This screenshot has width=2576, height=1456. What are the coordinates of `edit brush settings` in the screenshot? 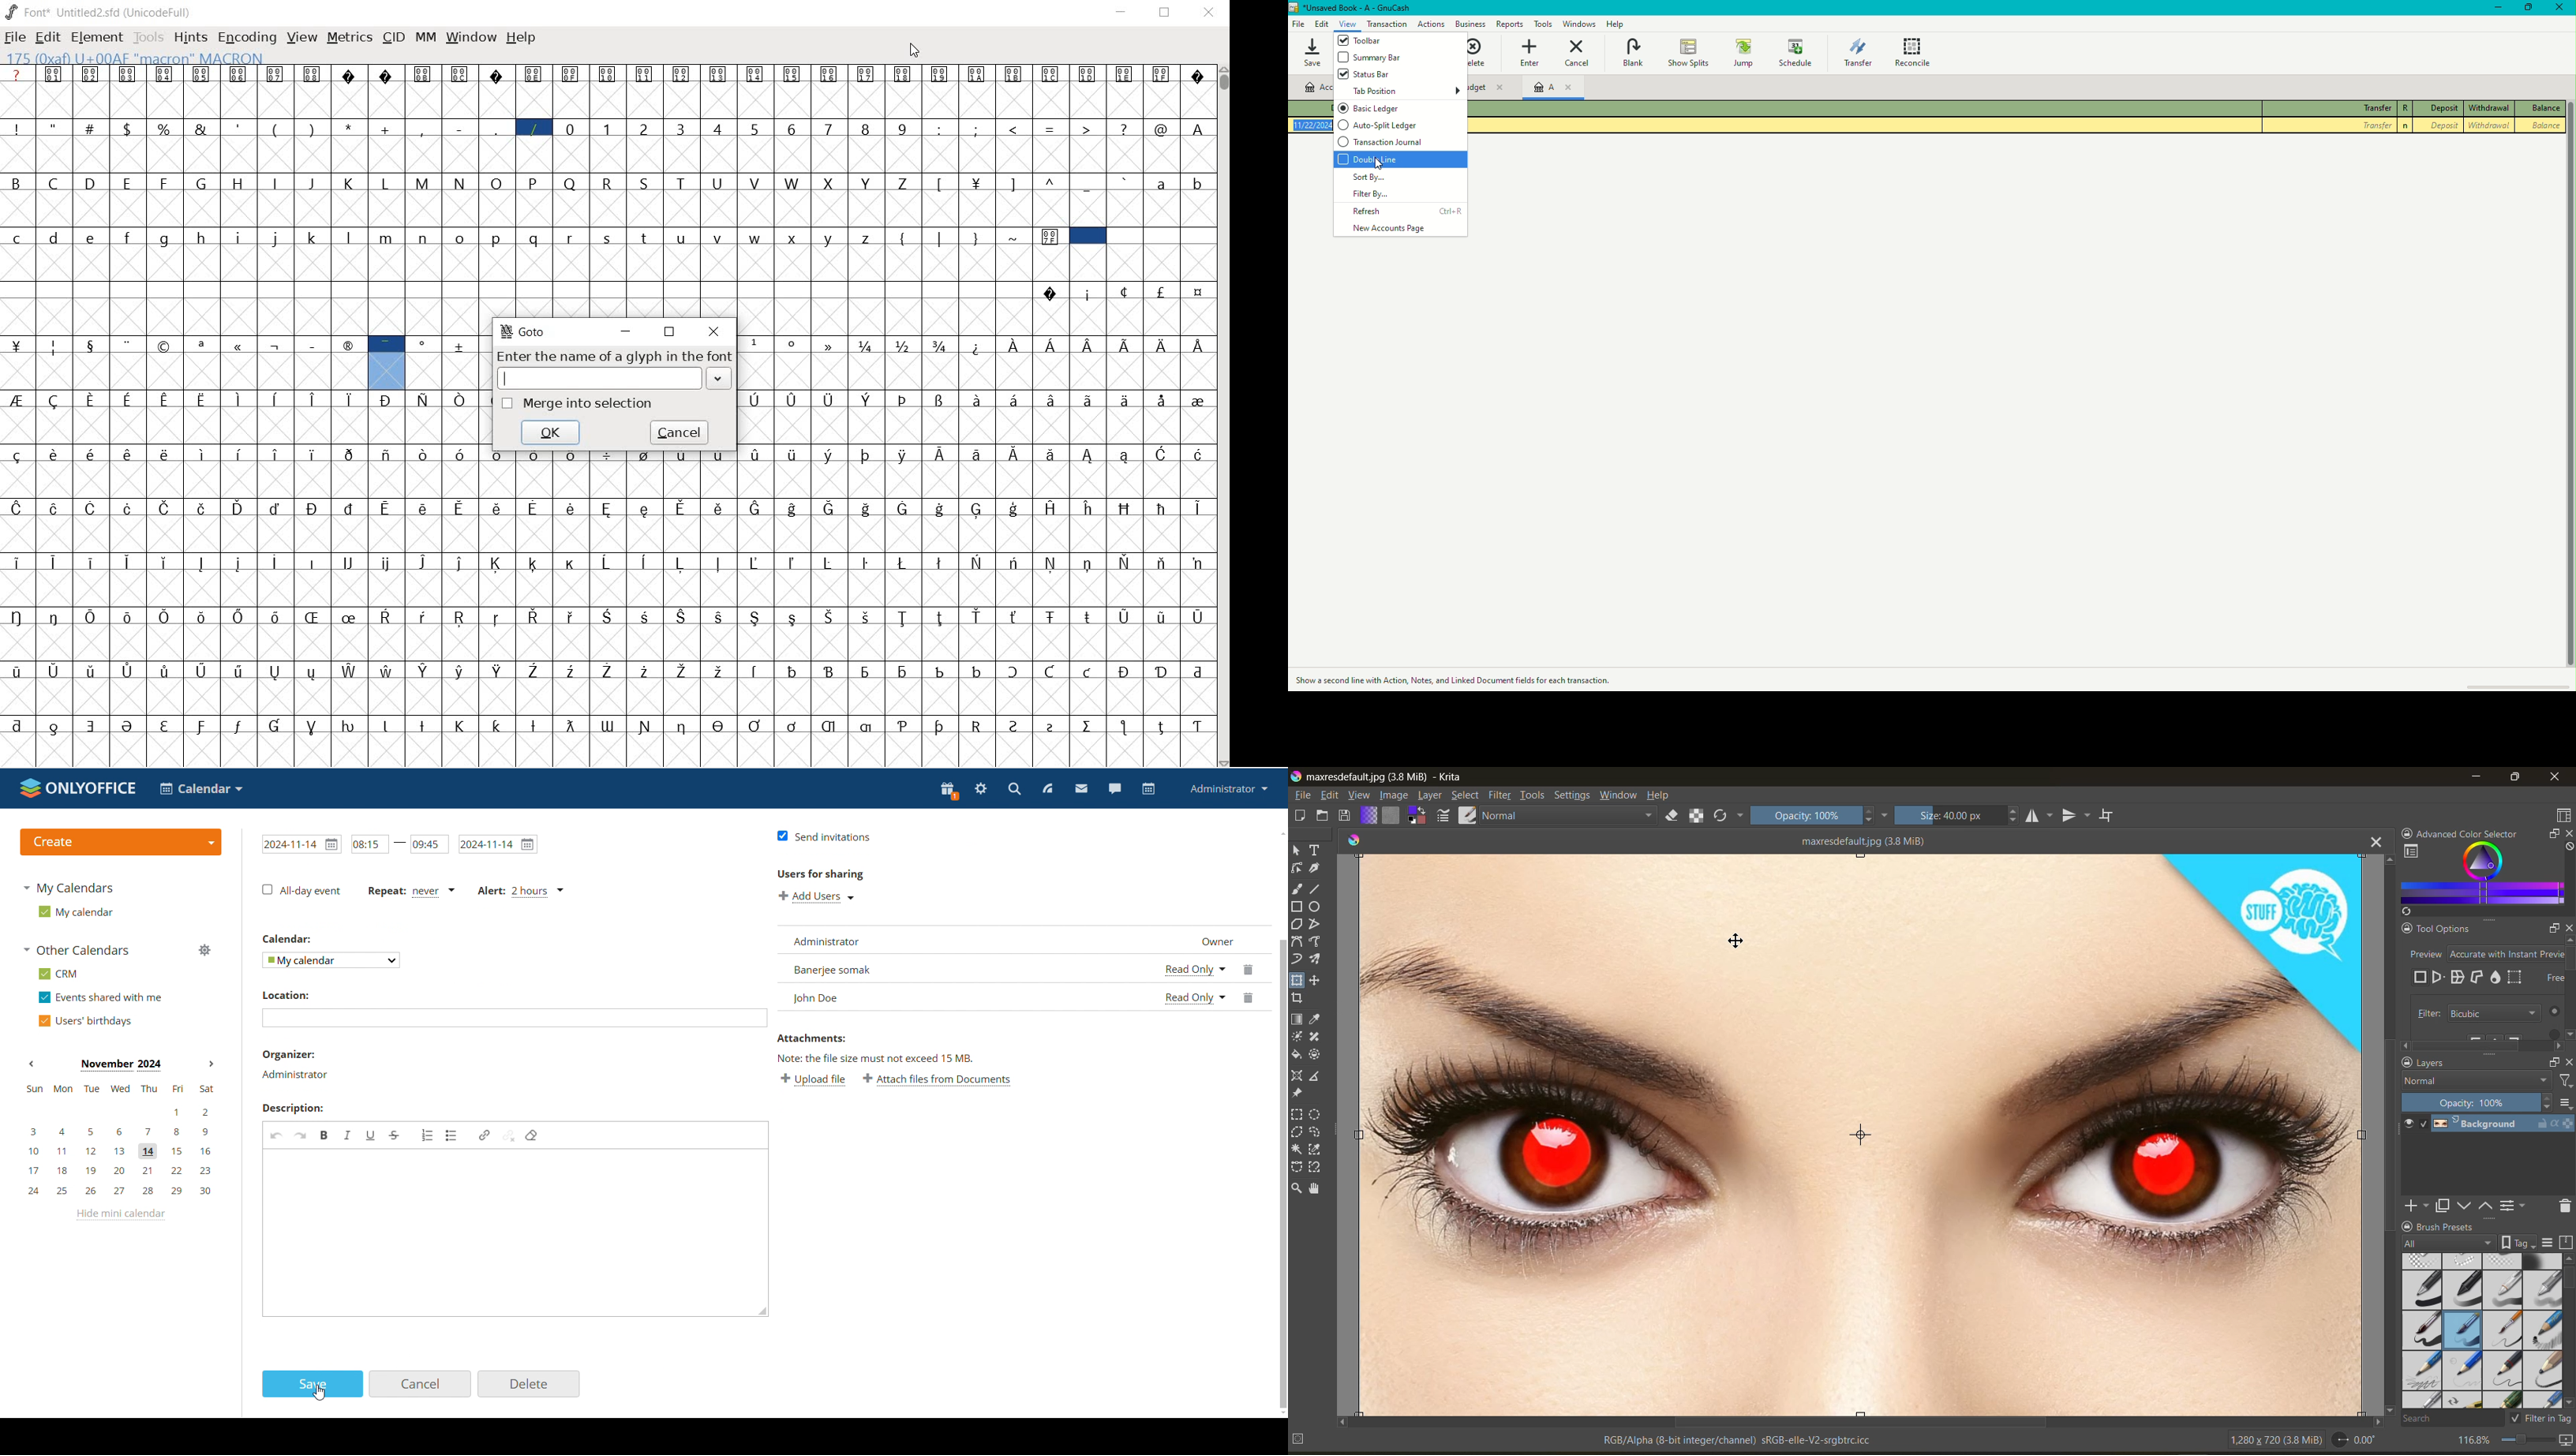 It's located at (1445, 815).